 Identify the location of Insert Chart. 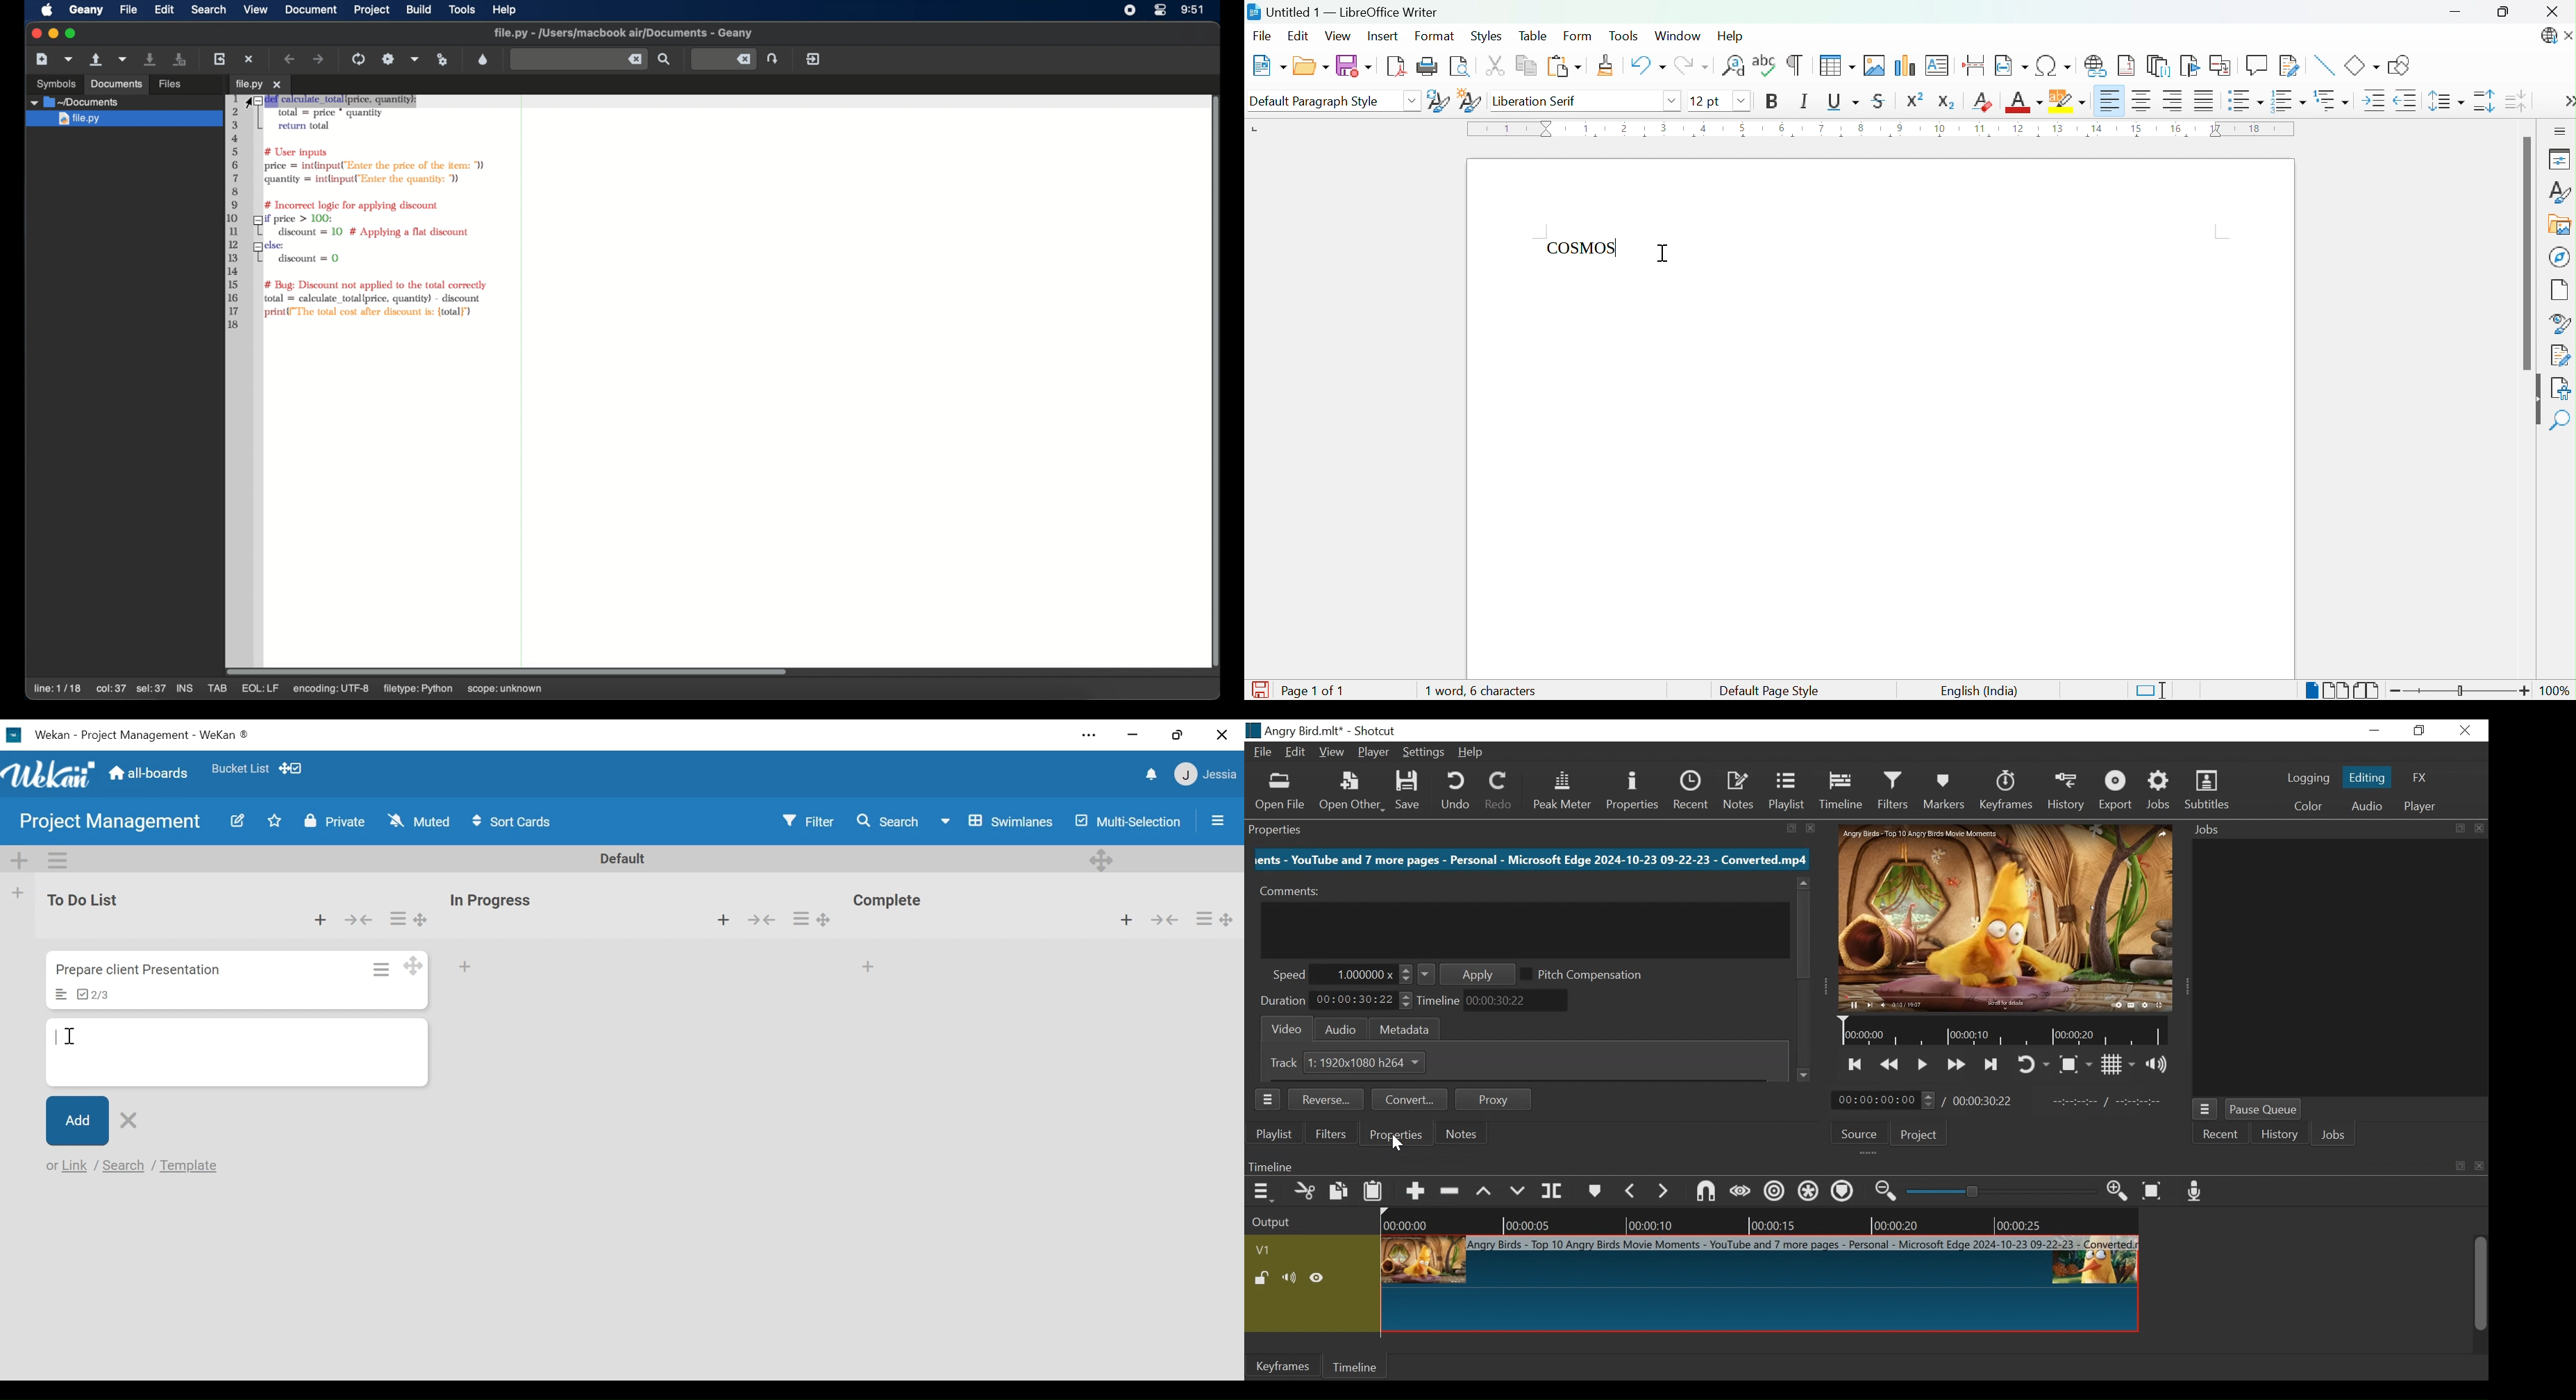
(1905, 64).